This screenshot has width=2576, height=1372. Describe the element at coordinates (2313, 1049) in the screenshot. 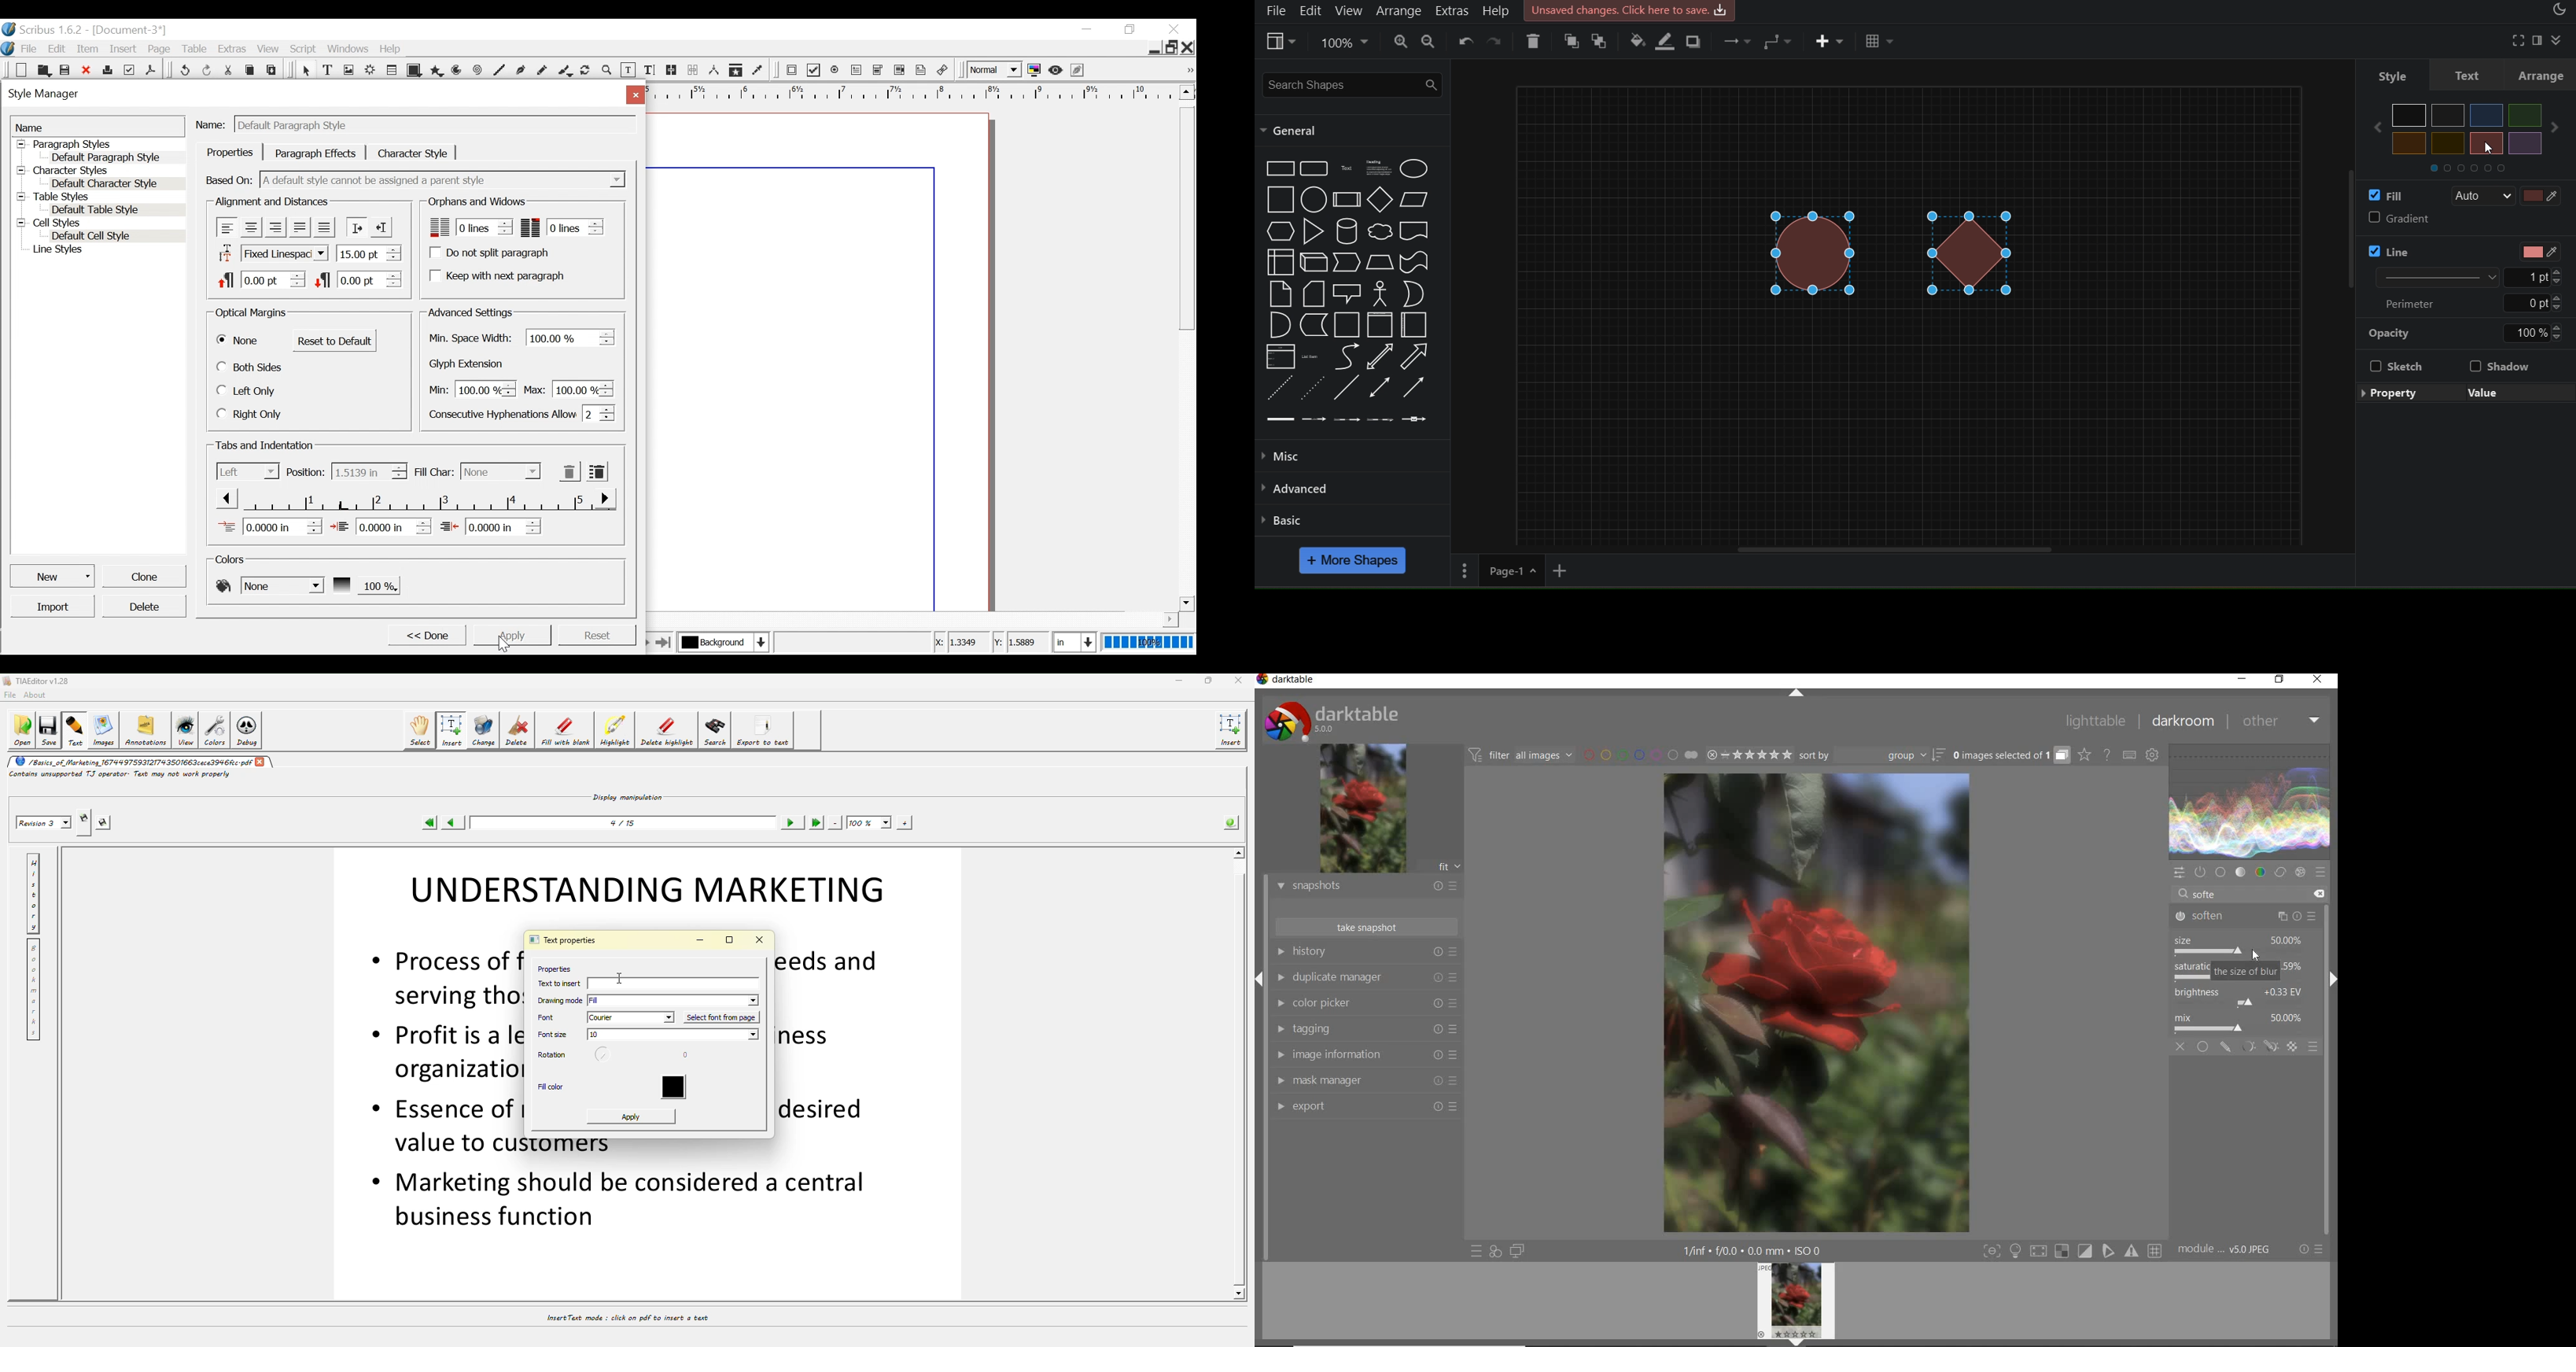

I see `blending options` at that location.